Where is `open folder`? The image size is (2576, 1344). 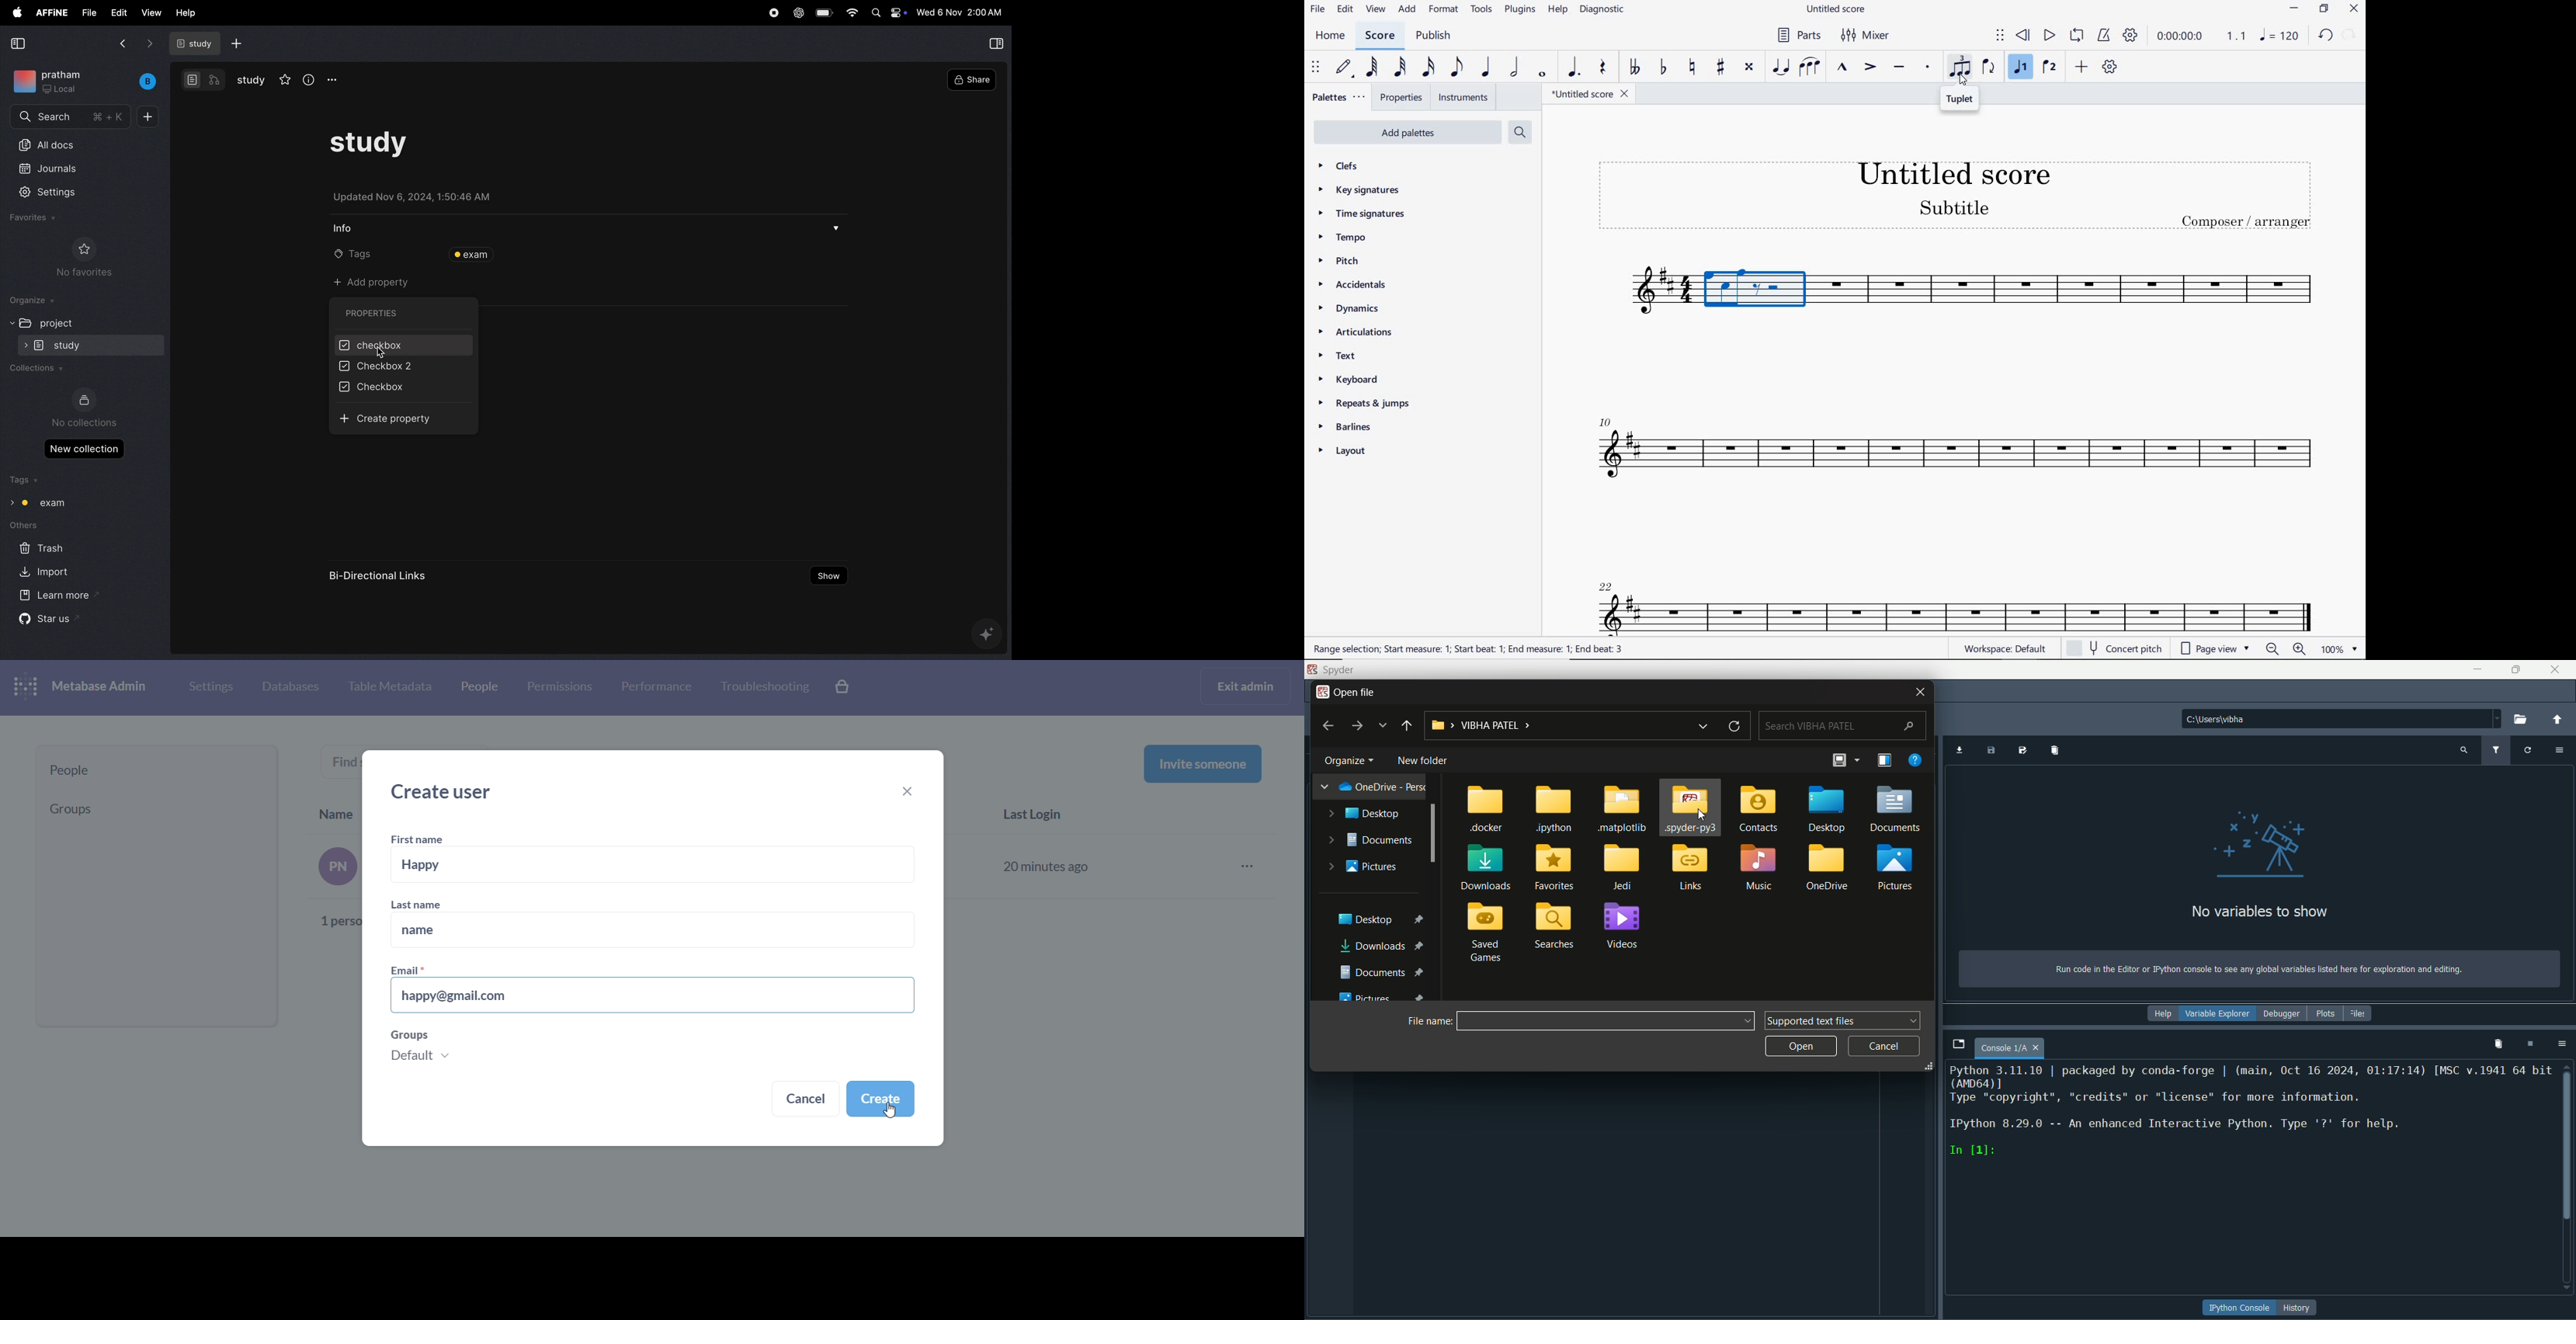 open folder is located at coordinates (2524, 719).